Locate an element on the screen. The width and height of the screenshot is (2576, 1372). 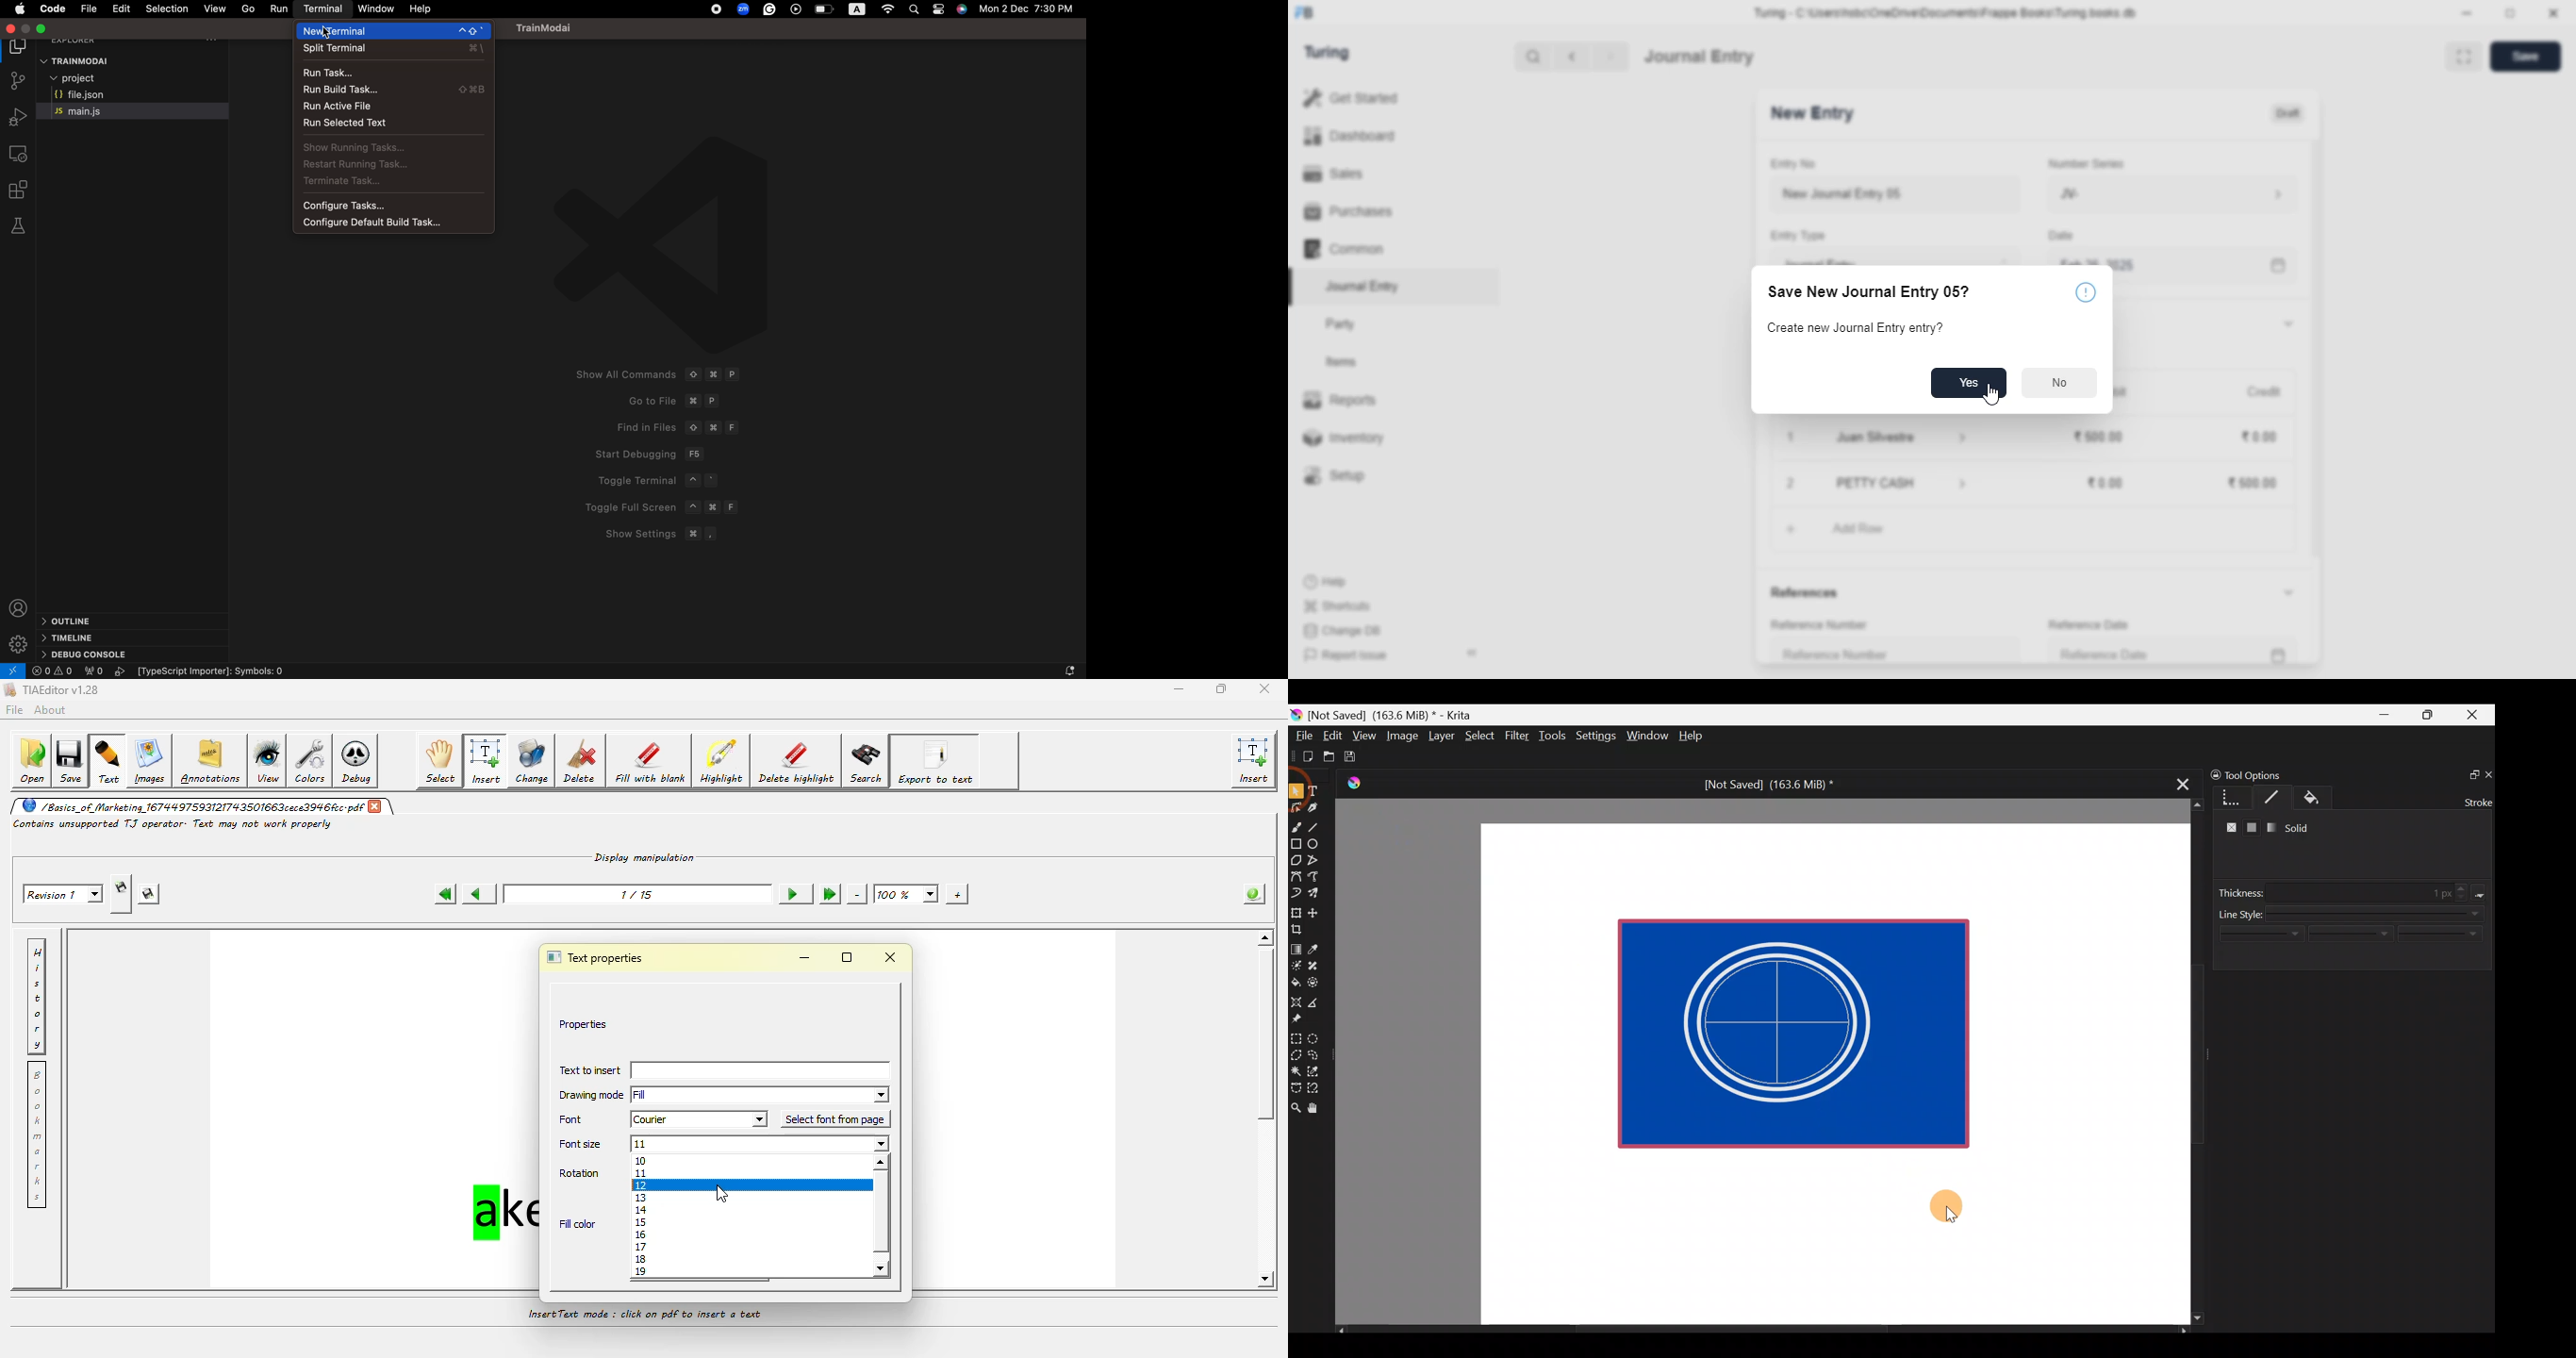
Turing - C:\Users\hsbc\OneDrive\Documents\Frappe Books\Turing books.db is located at coordinates (1944, 13).